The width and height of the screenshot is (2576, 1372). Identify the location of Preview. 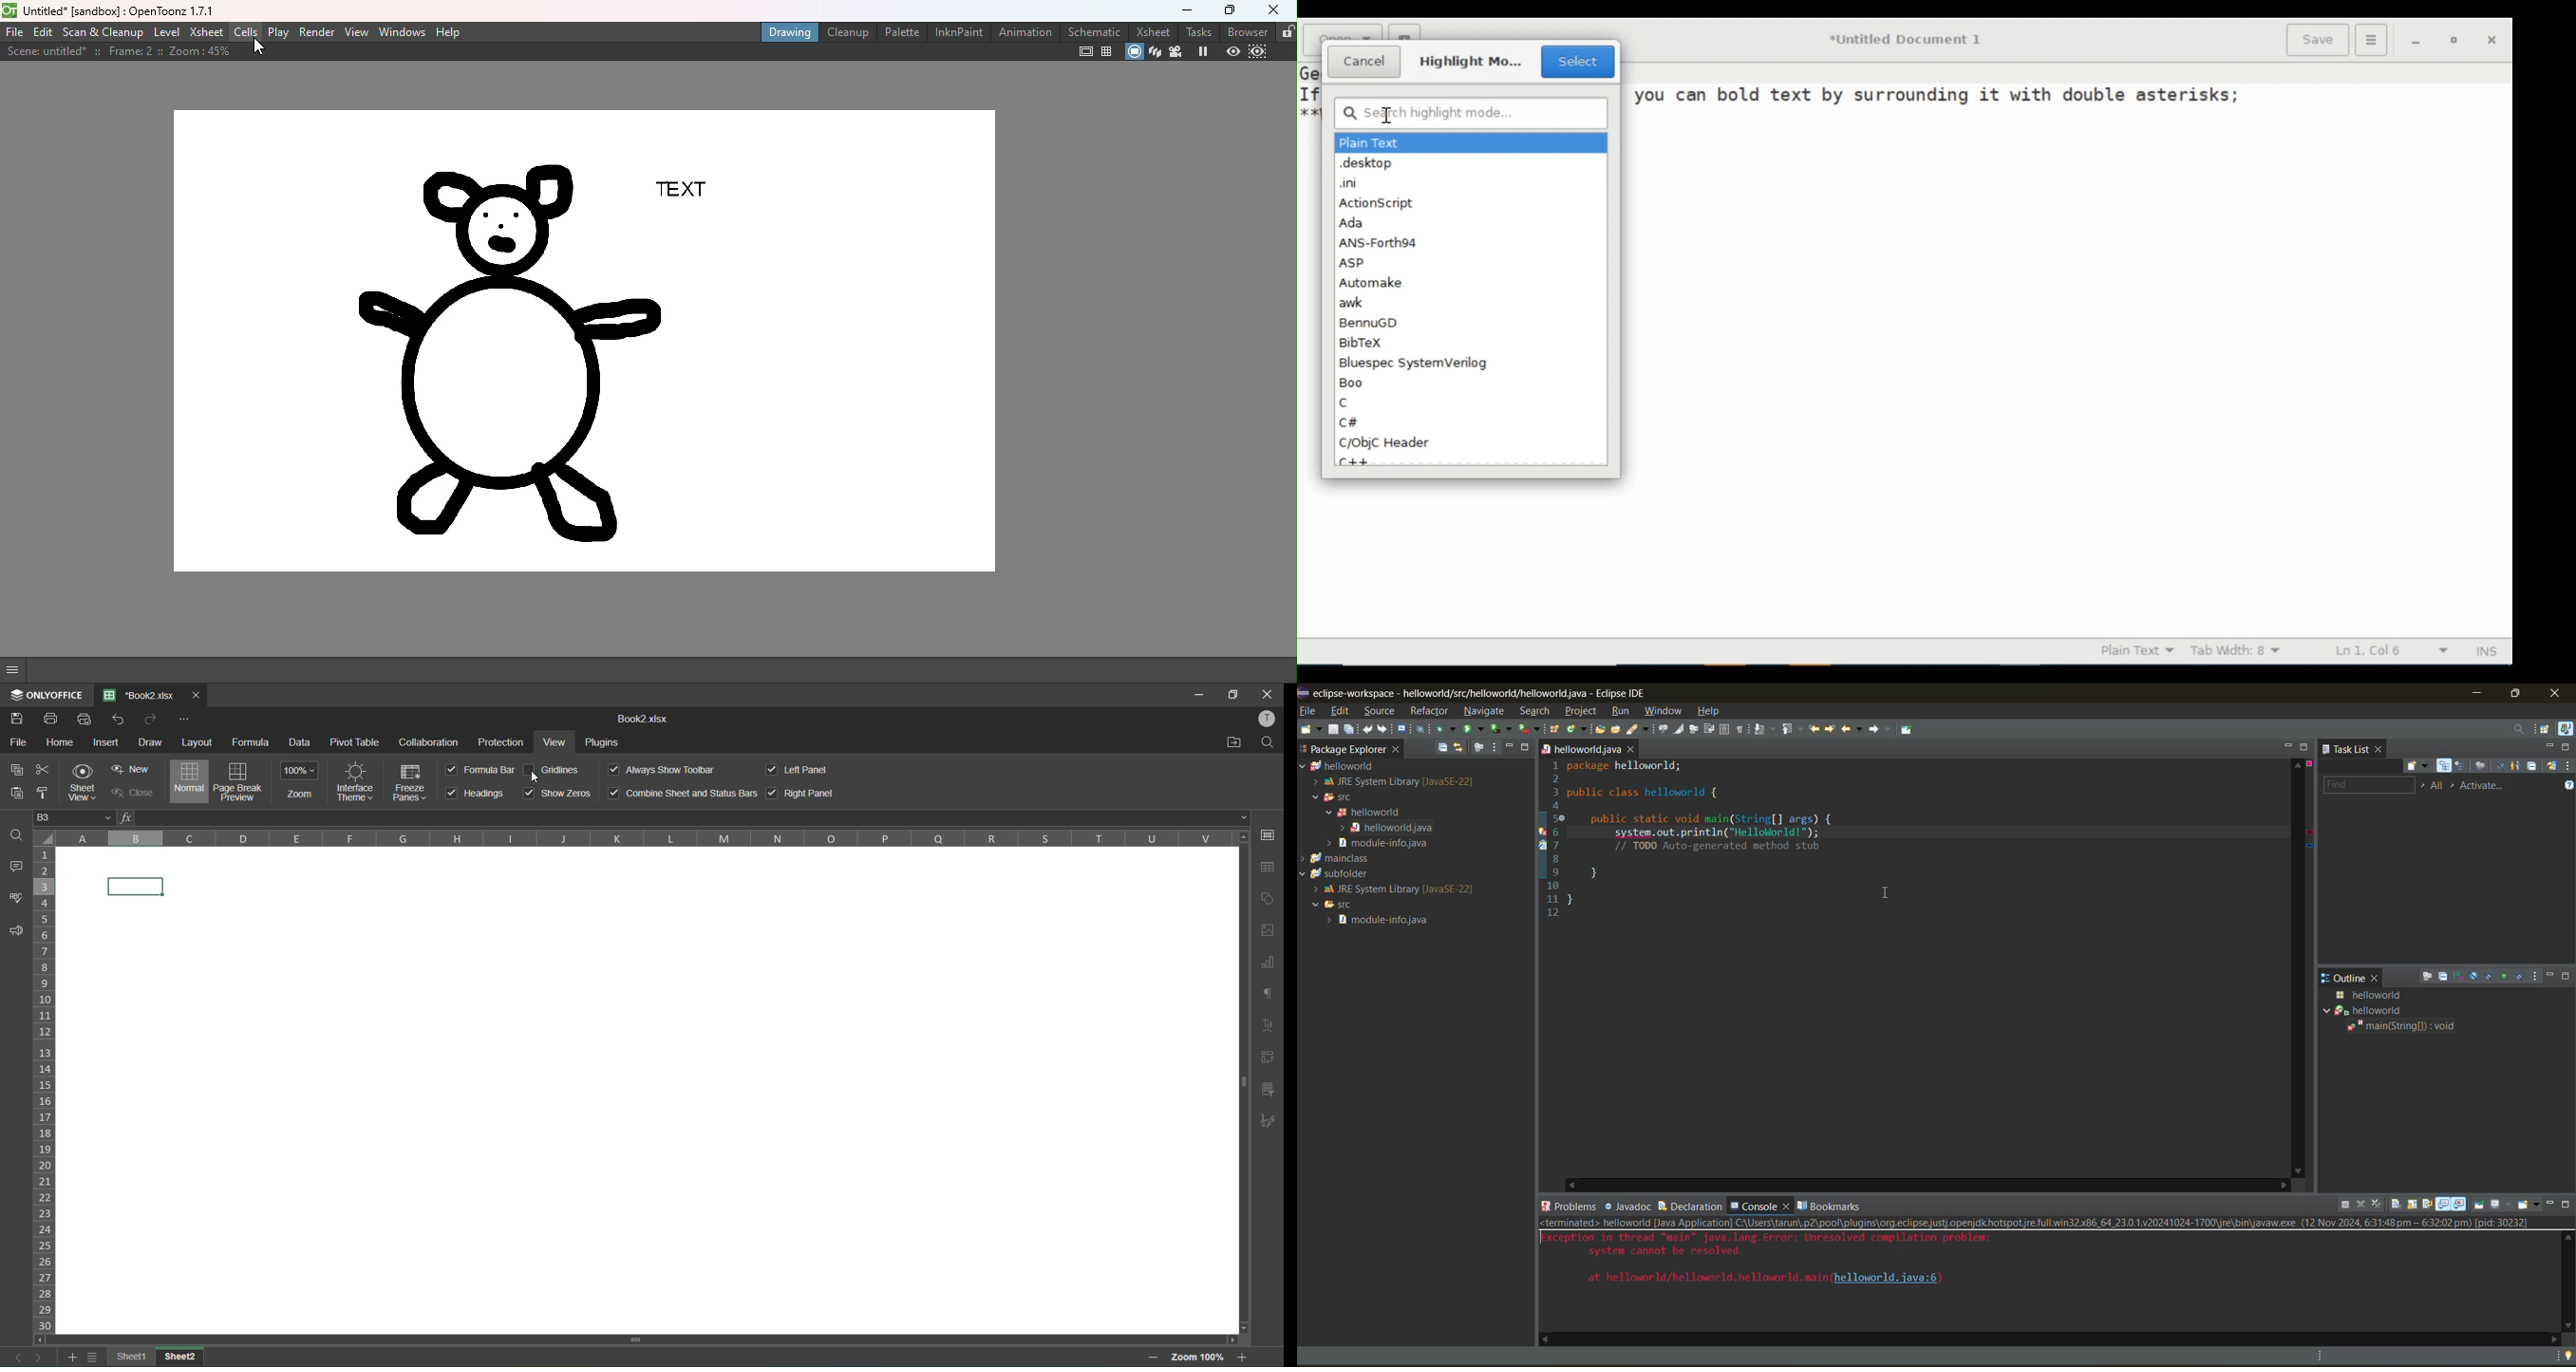
(1230, 51).